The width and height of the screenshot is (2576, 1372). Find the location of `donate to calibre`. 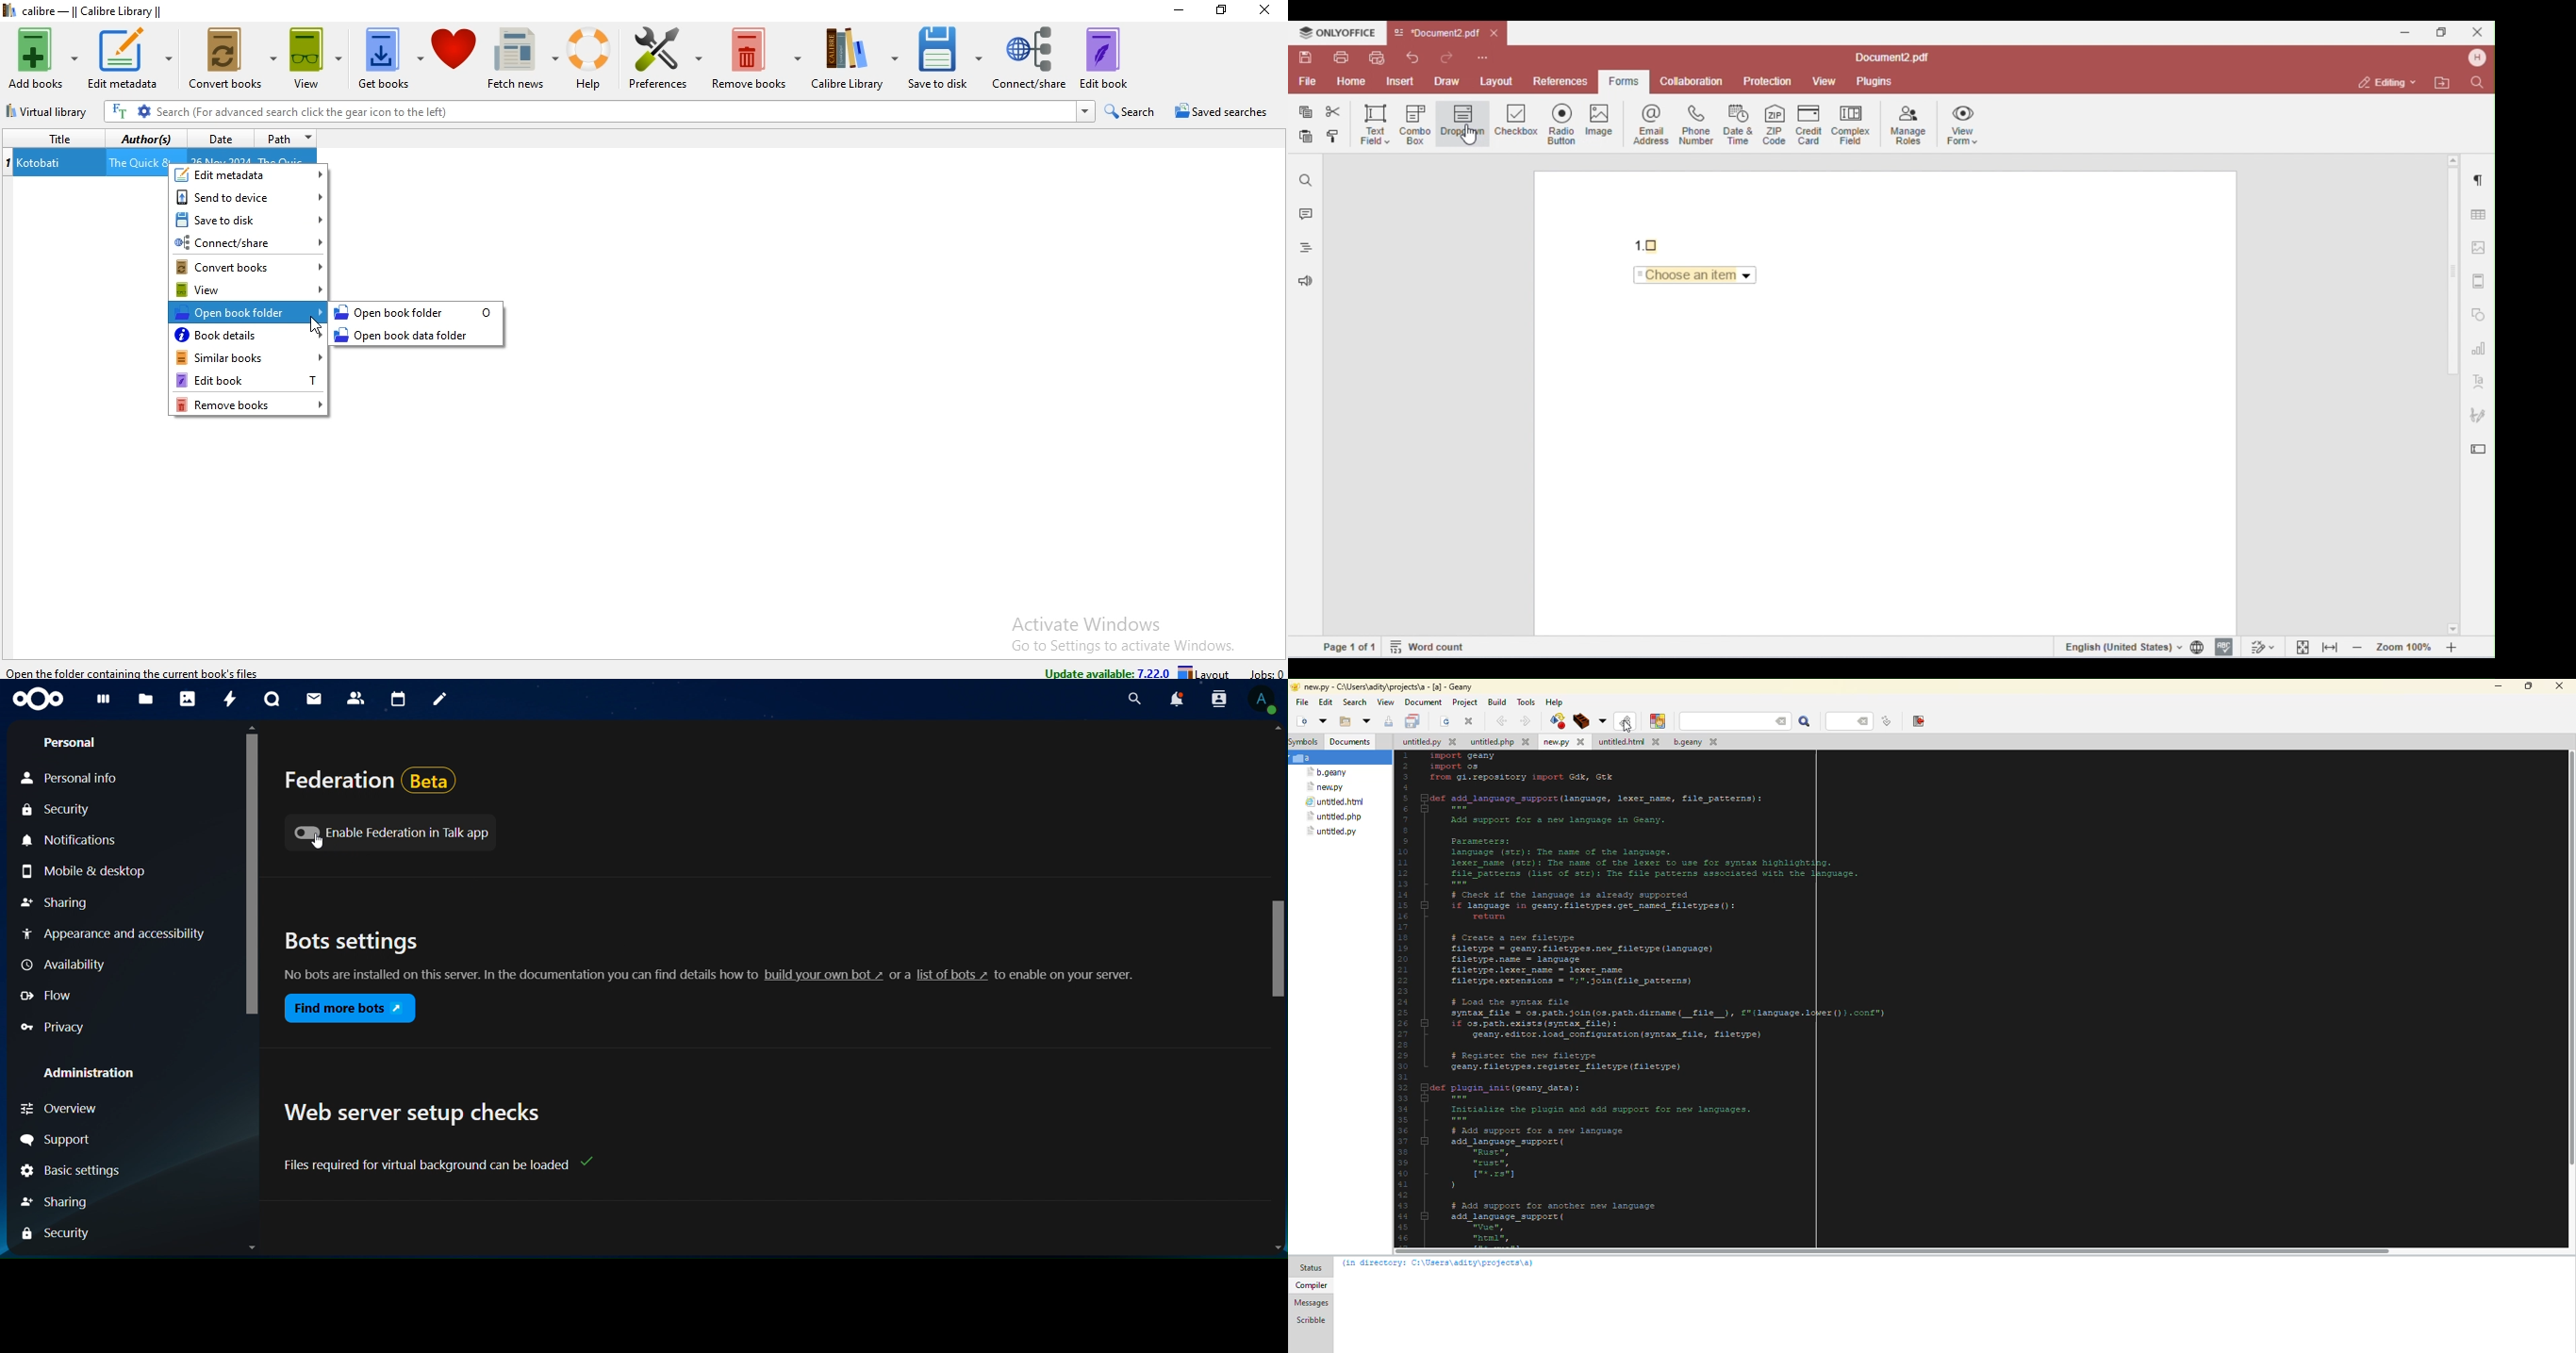

donate to calibre is located at coordinates (454, 58).